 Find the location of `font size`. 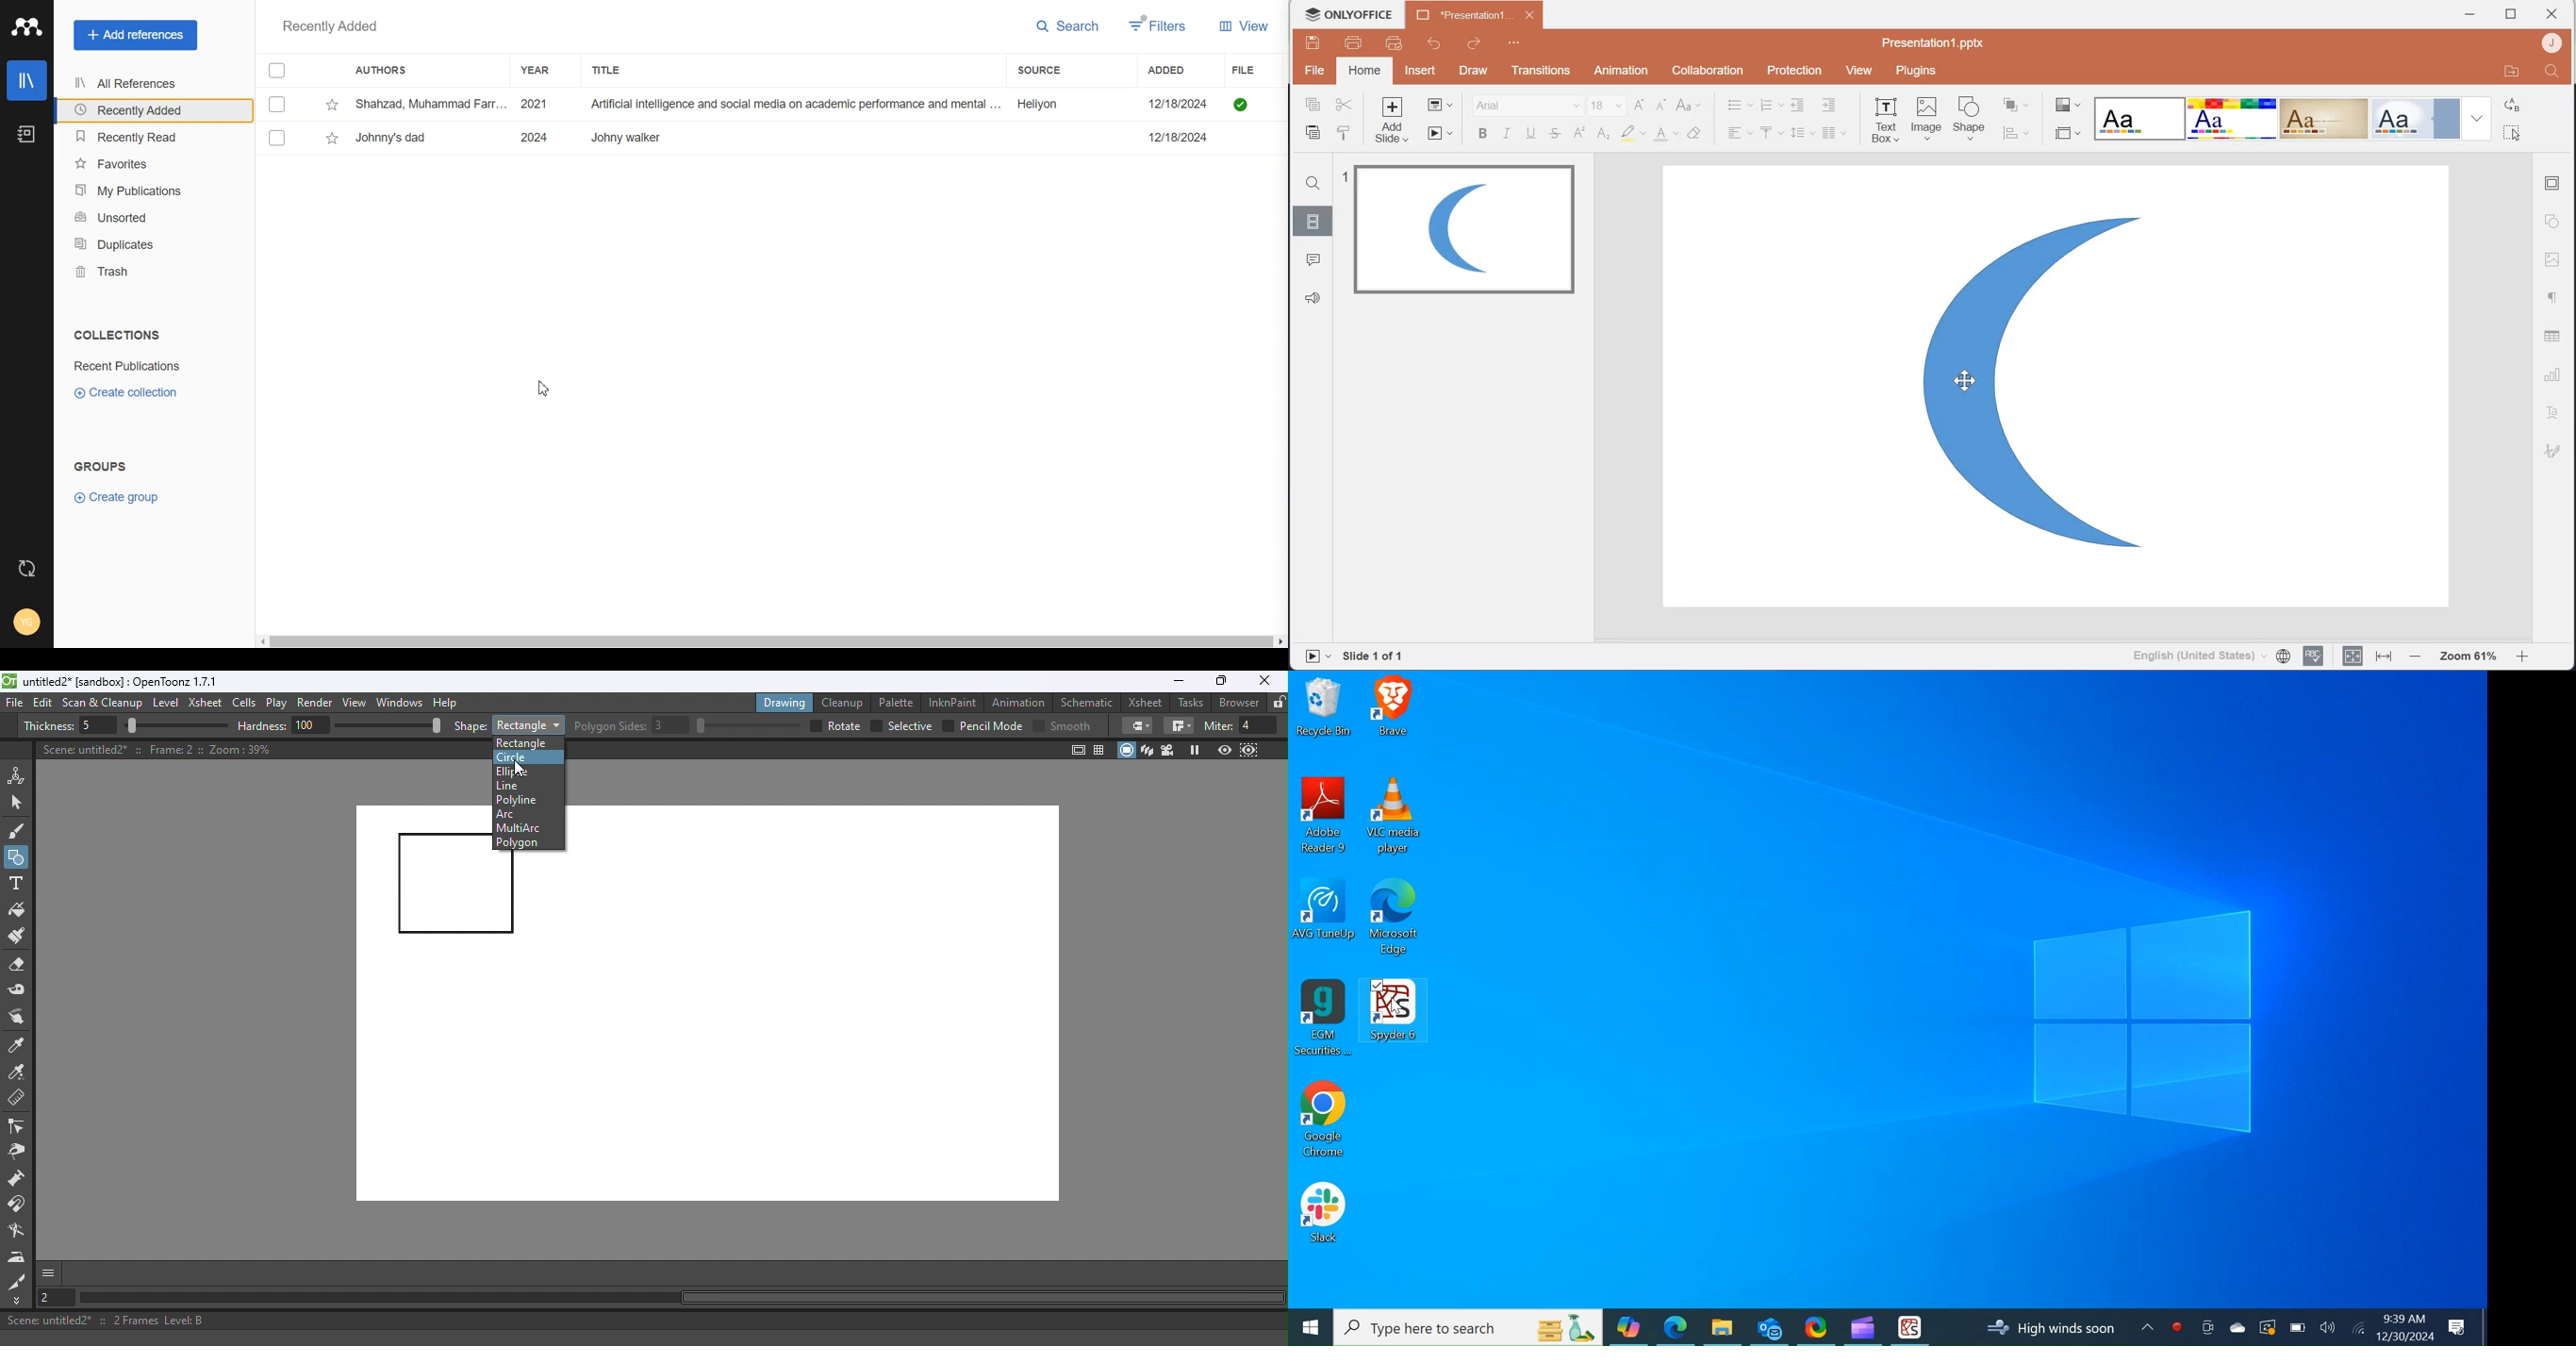

font size is located at coordinates (1608, 106).